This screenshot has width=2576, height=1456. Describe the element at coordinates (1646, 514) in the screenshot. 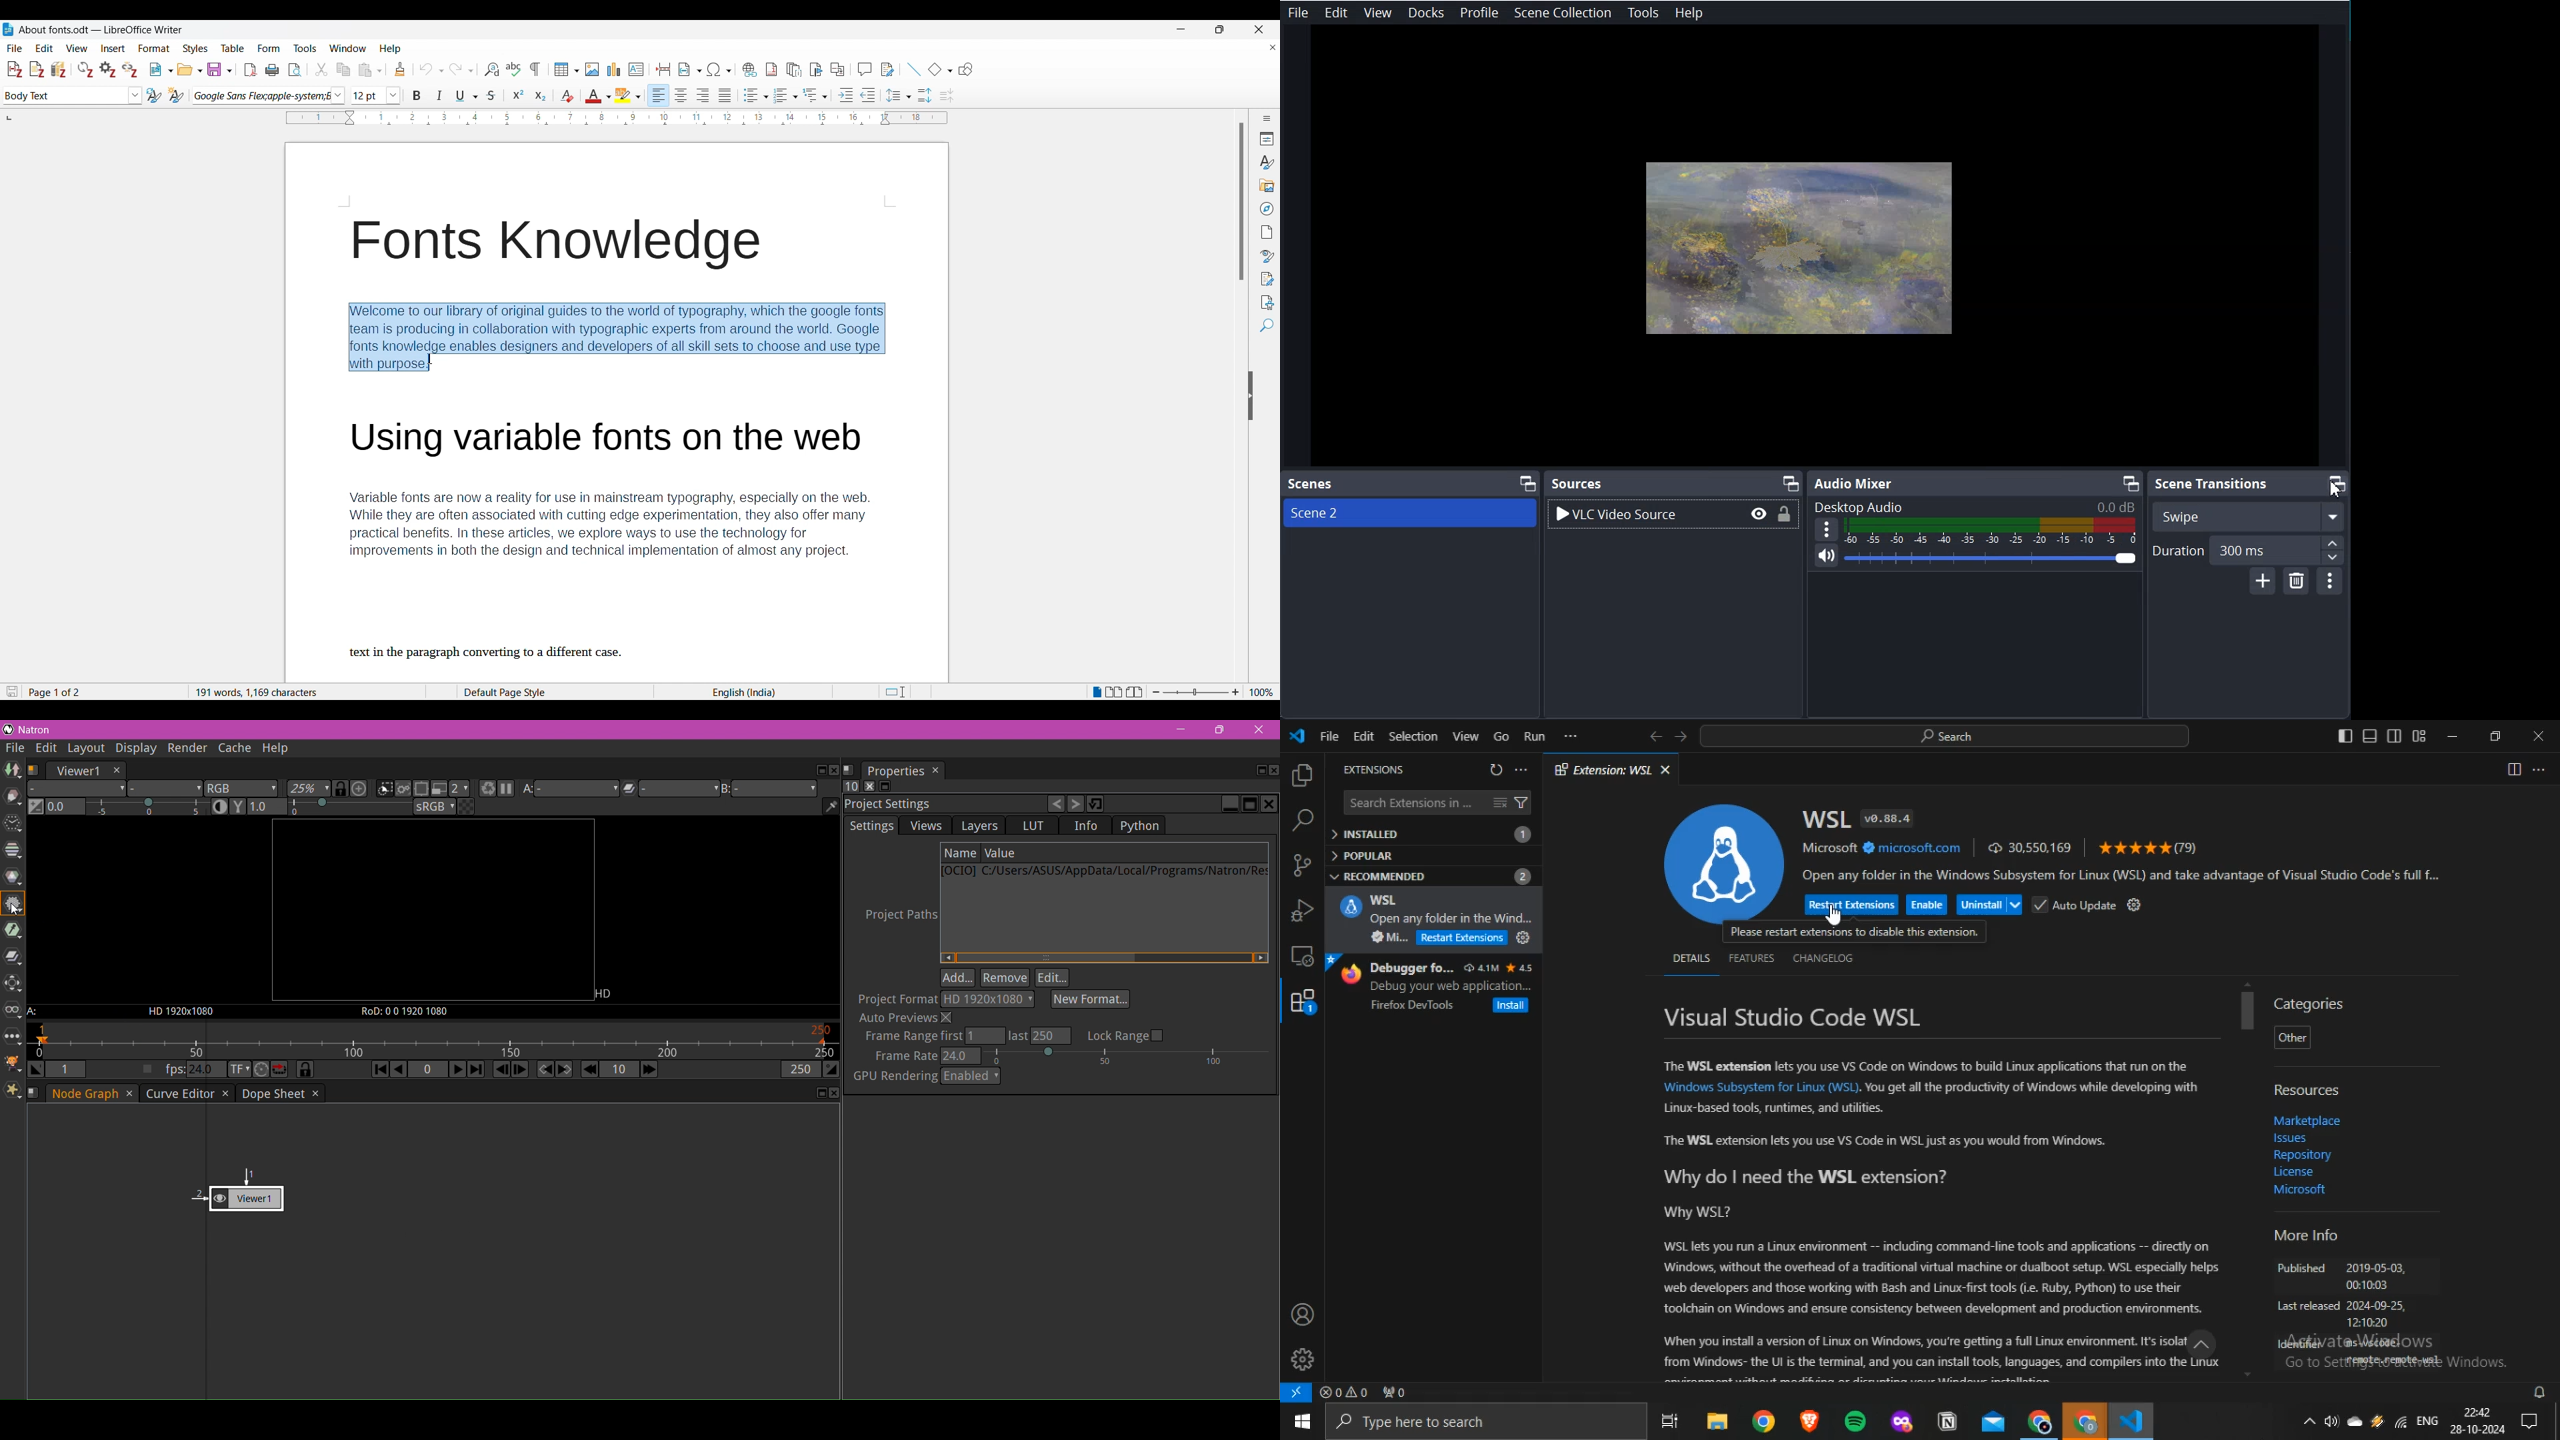

I see `VLC Video Source` at that location.